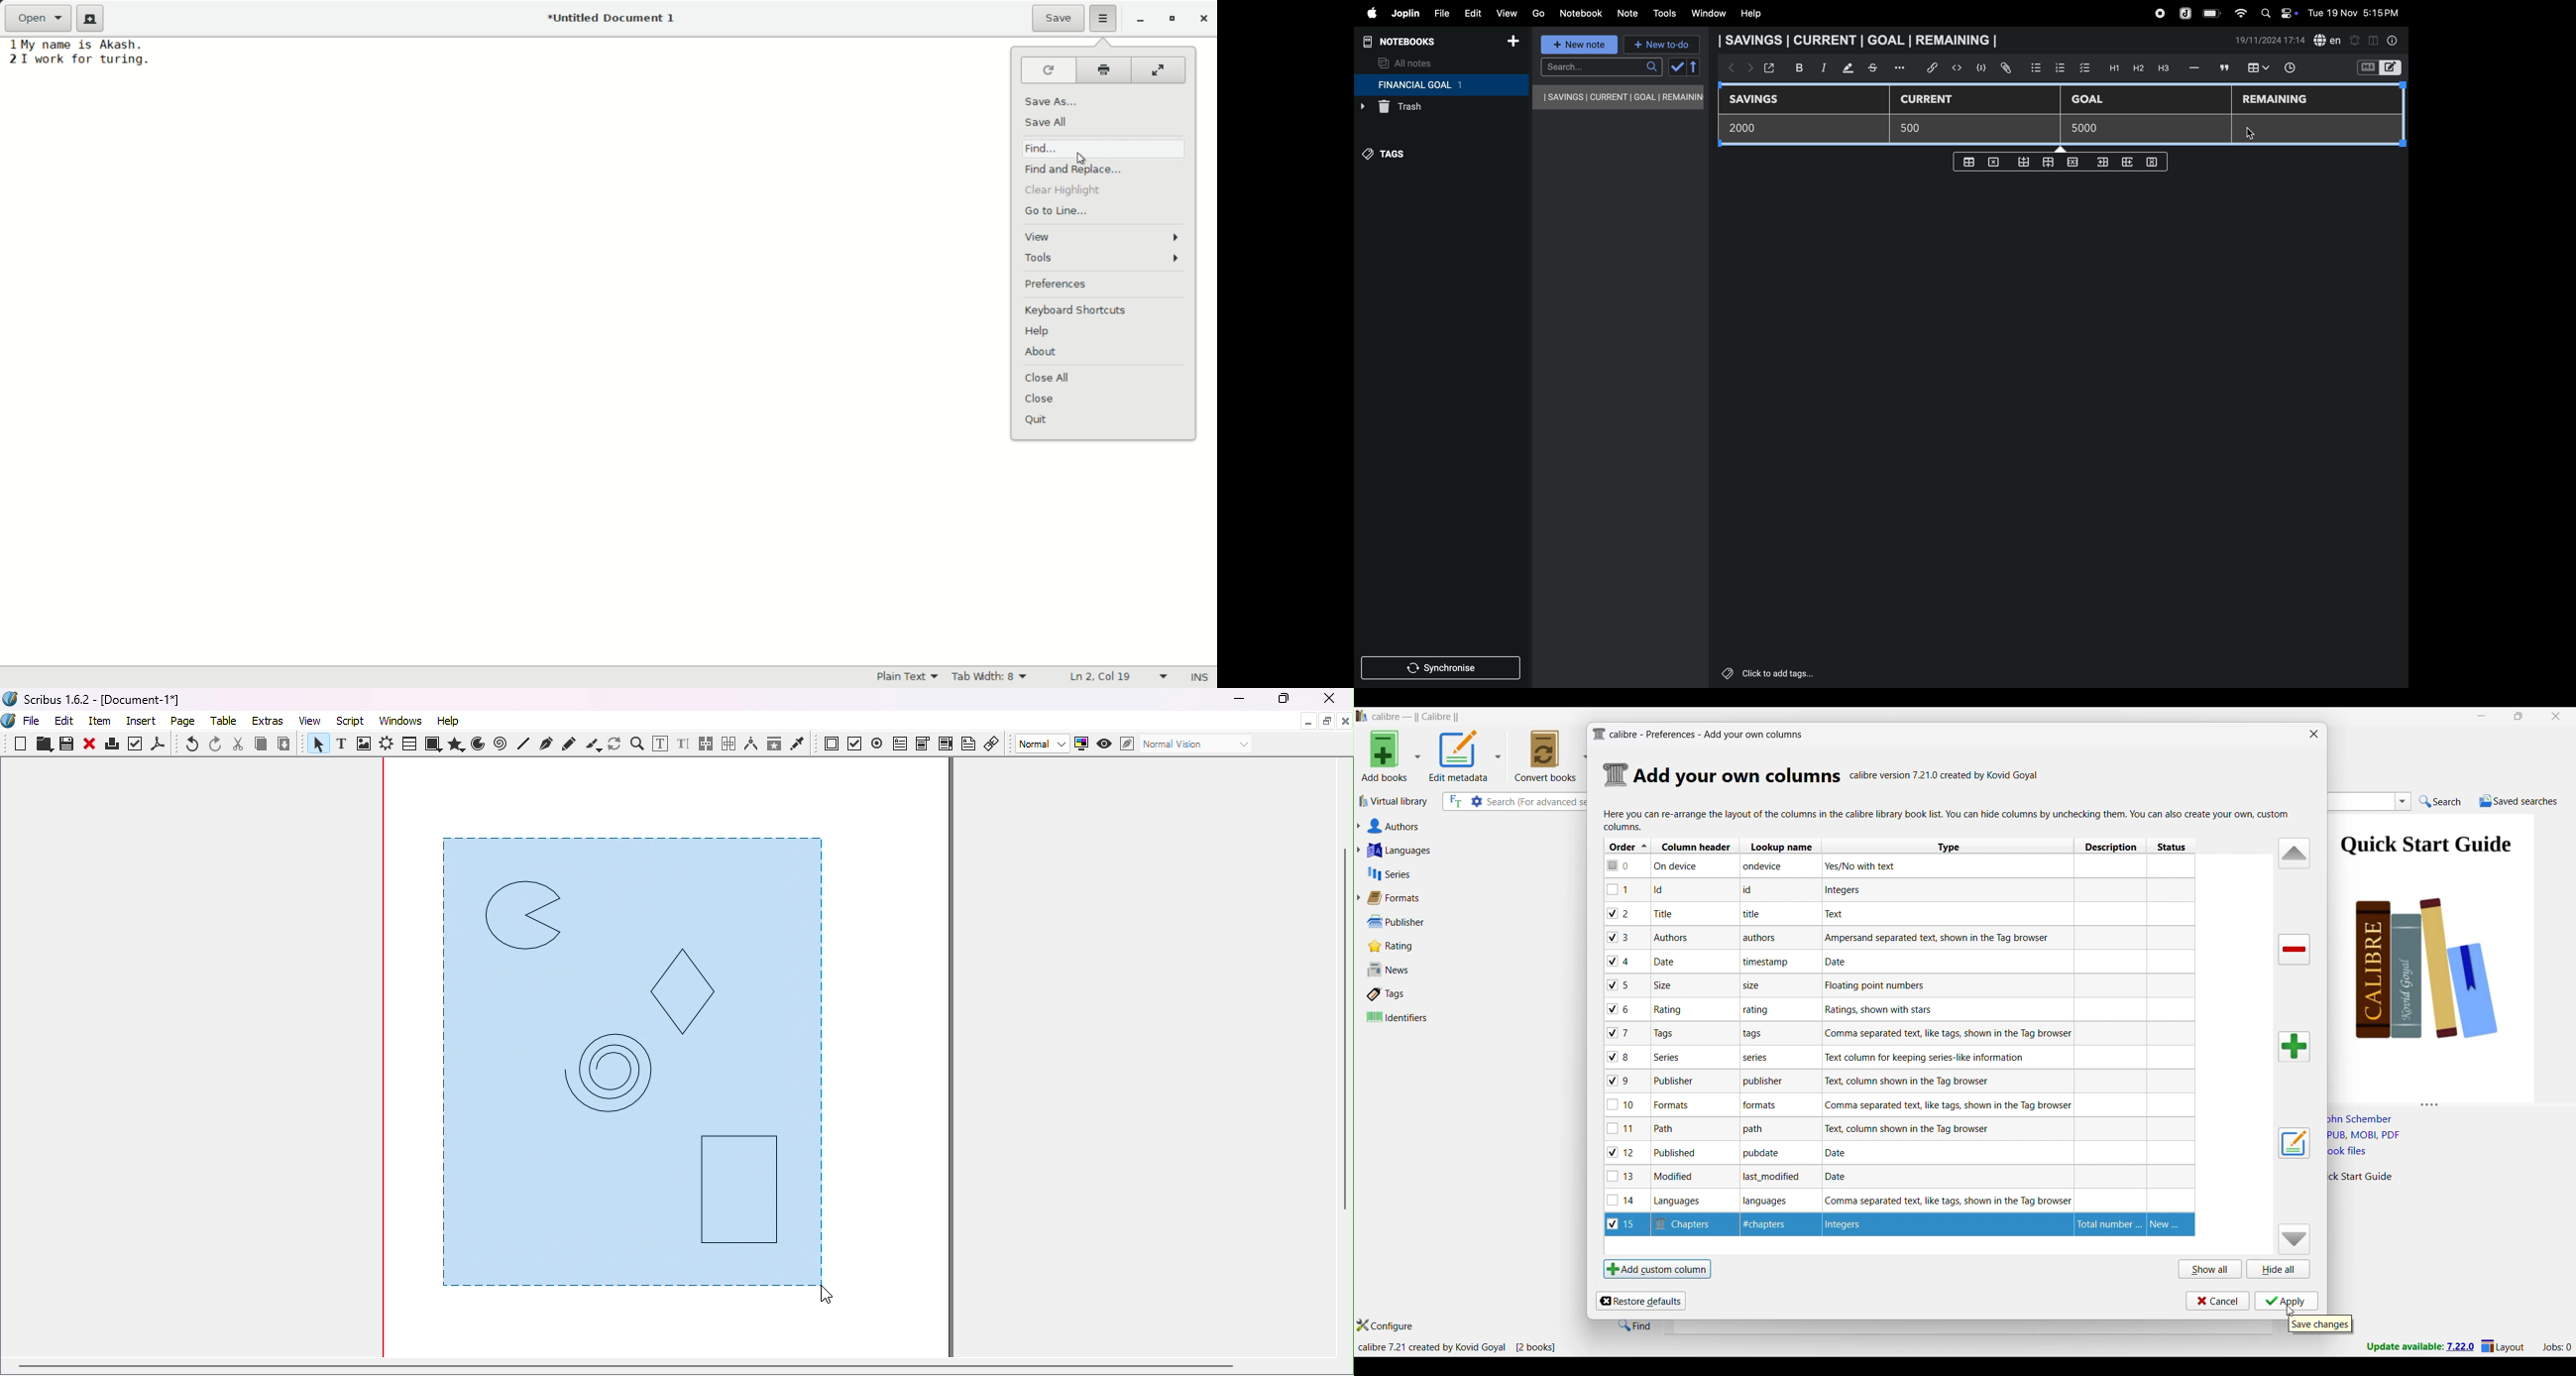 The image size is (2576, 1400). What do you see at coordinates (1105, 18) in the screenshot?
I see `more options` at bounding box center [1105, 18].